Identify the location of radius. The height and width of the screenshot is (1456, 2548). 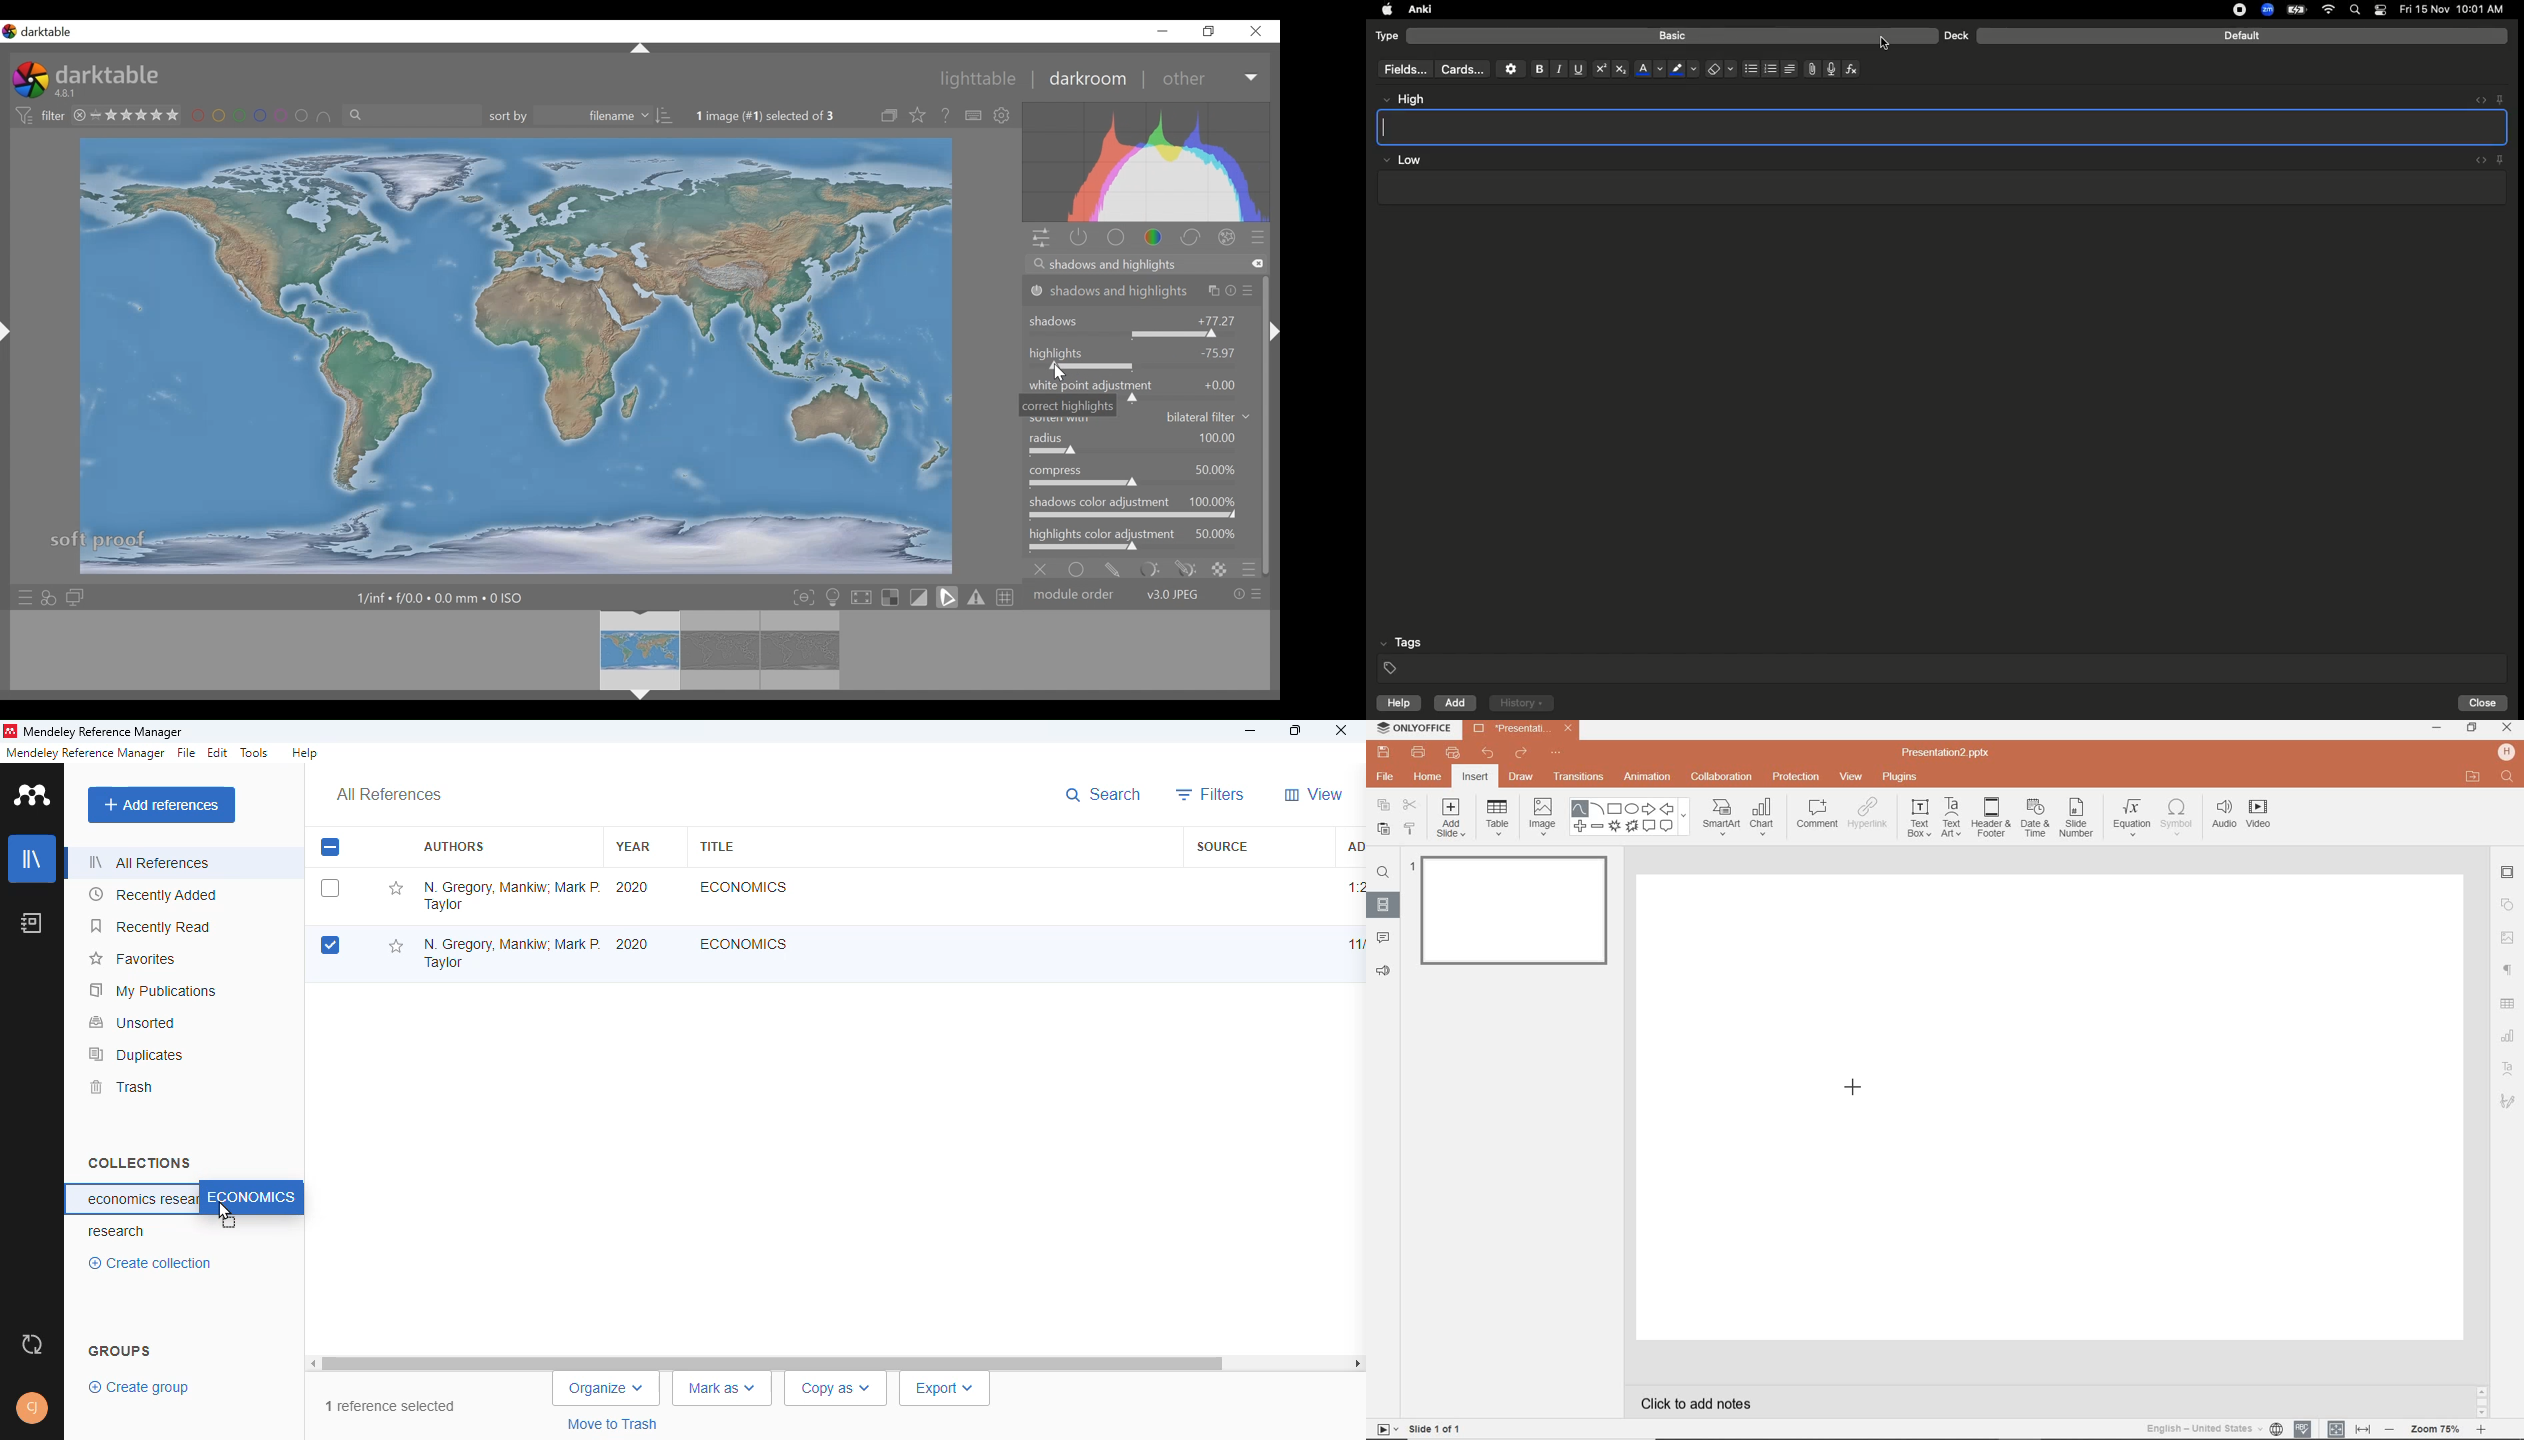
(1142, 445).